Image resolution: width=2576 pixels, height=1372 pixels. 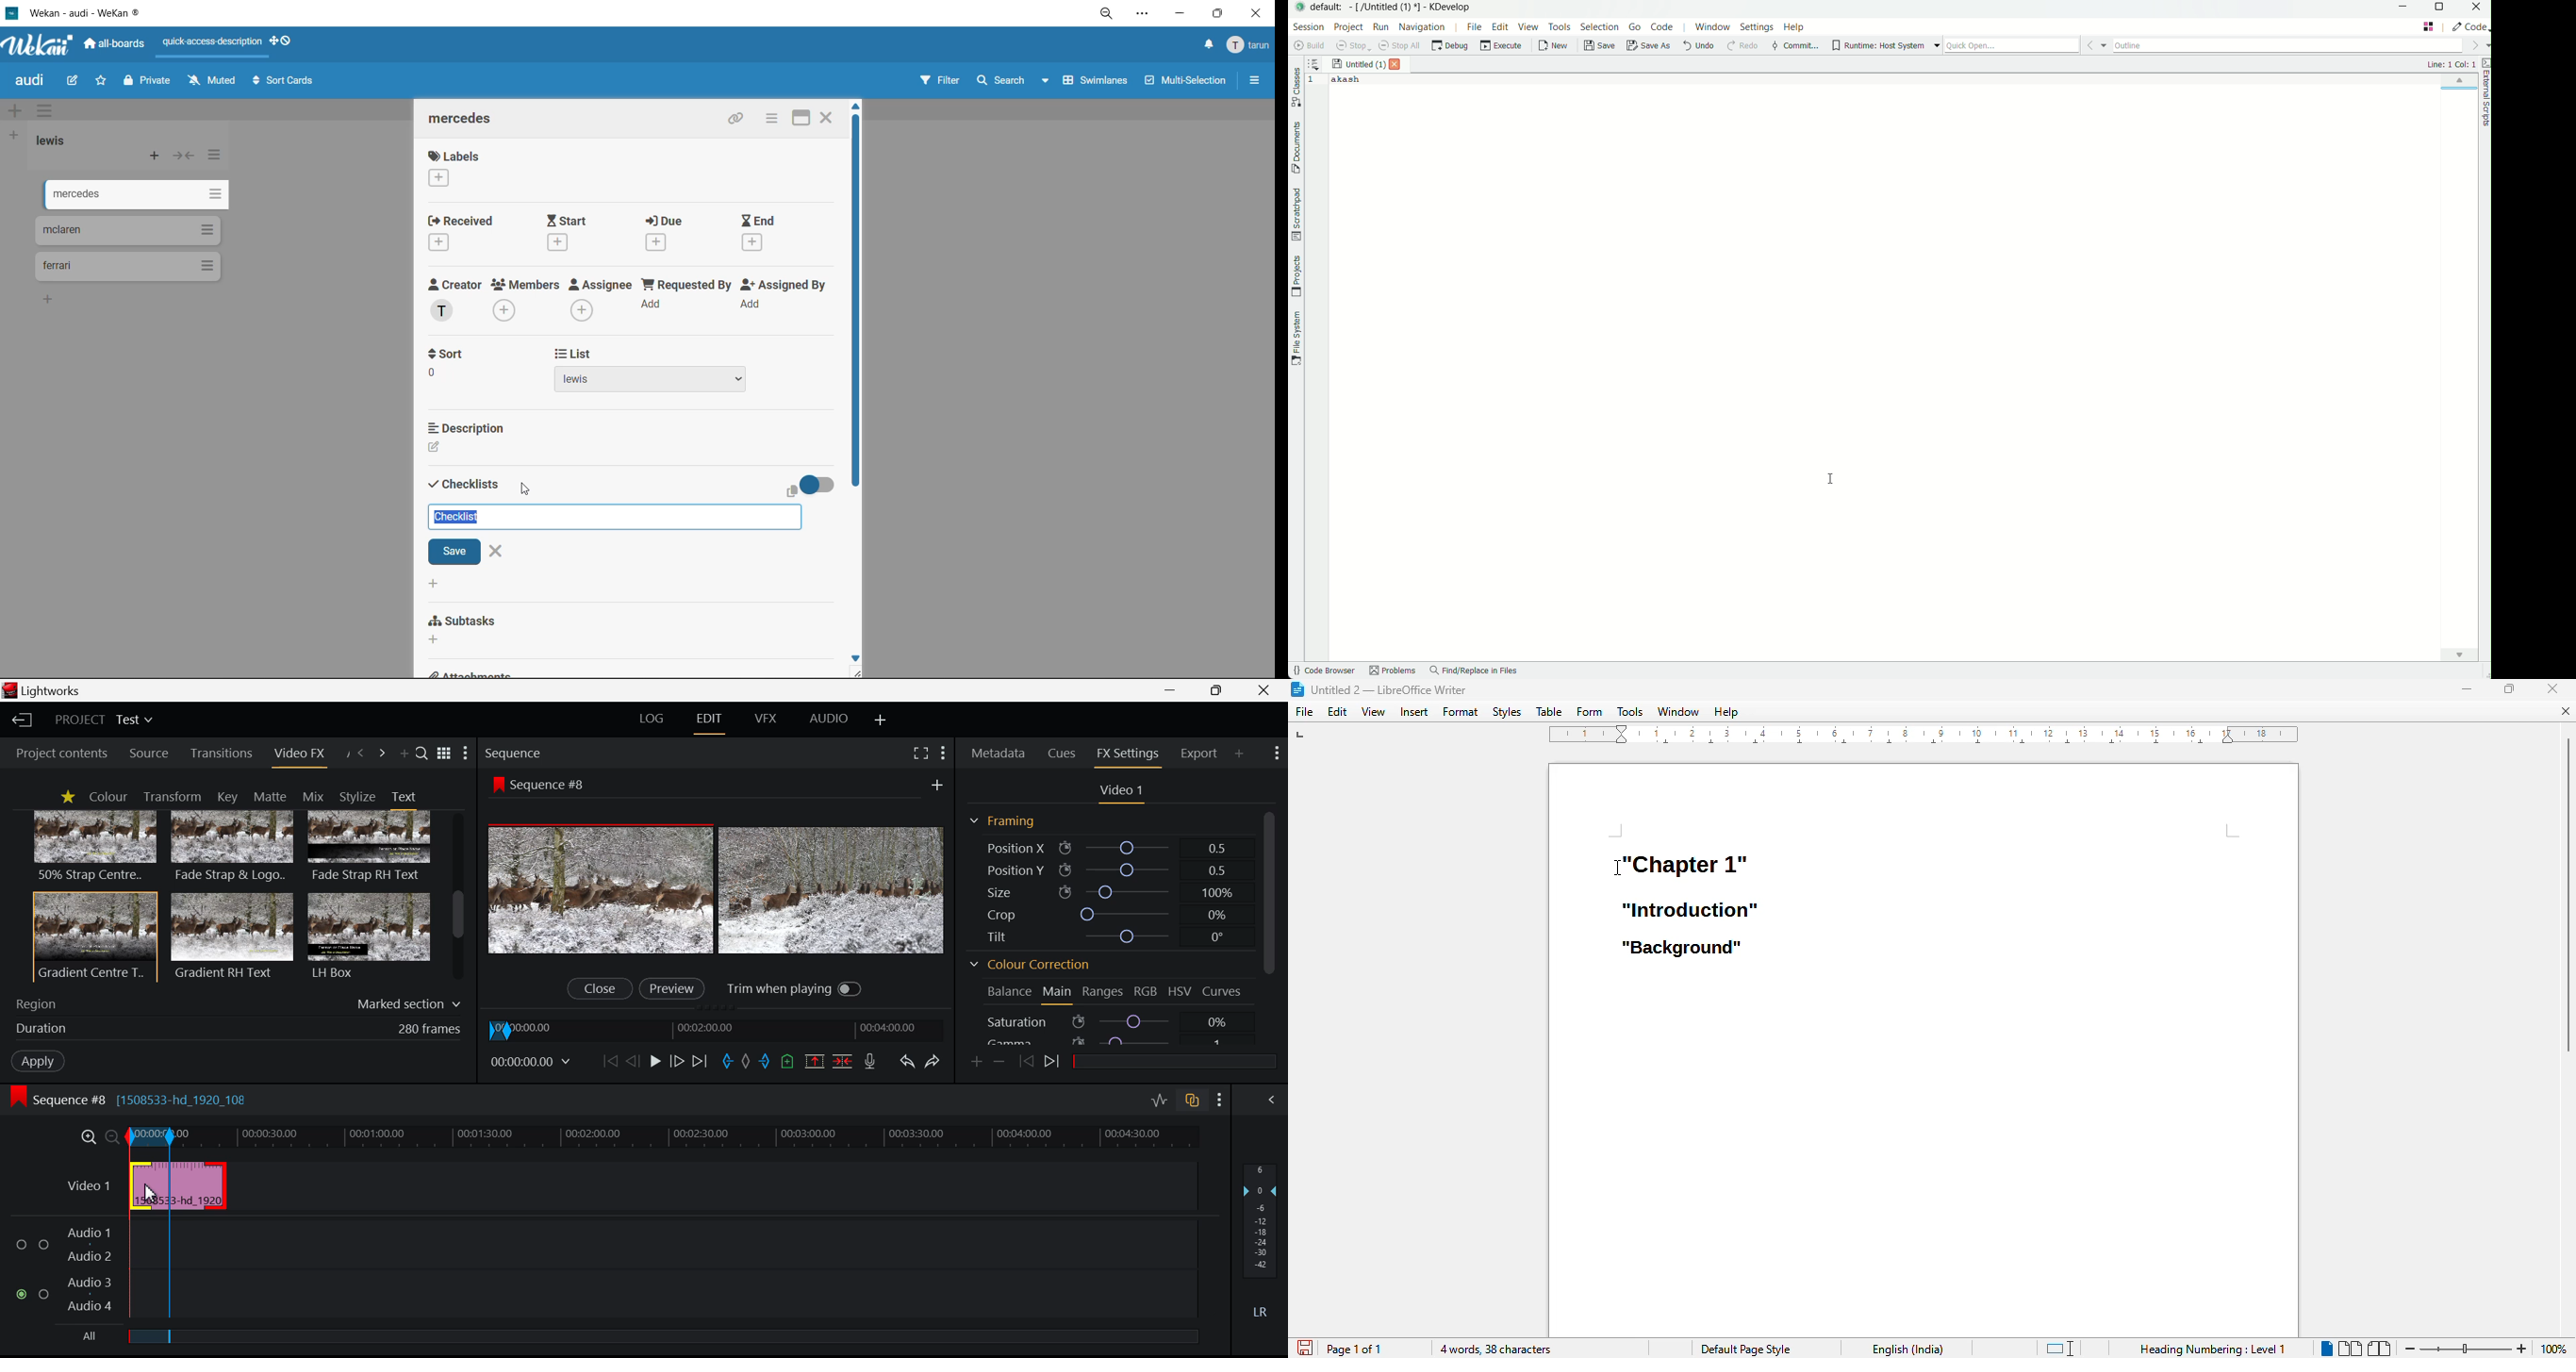 I want to click on Curves, so click(x=1224, y=990).